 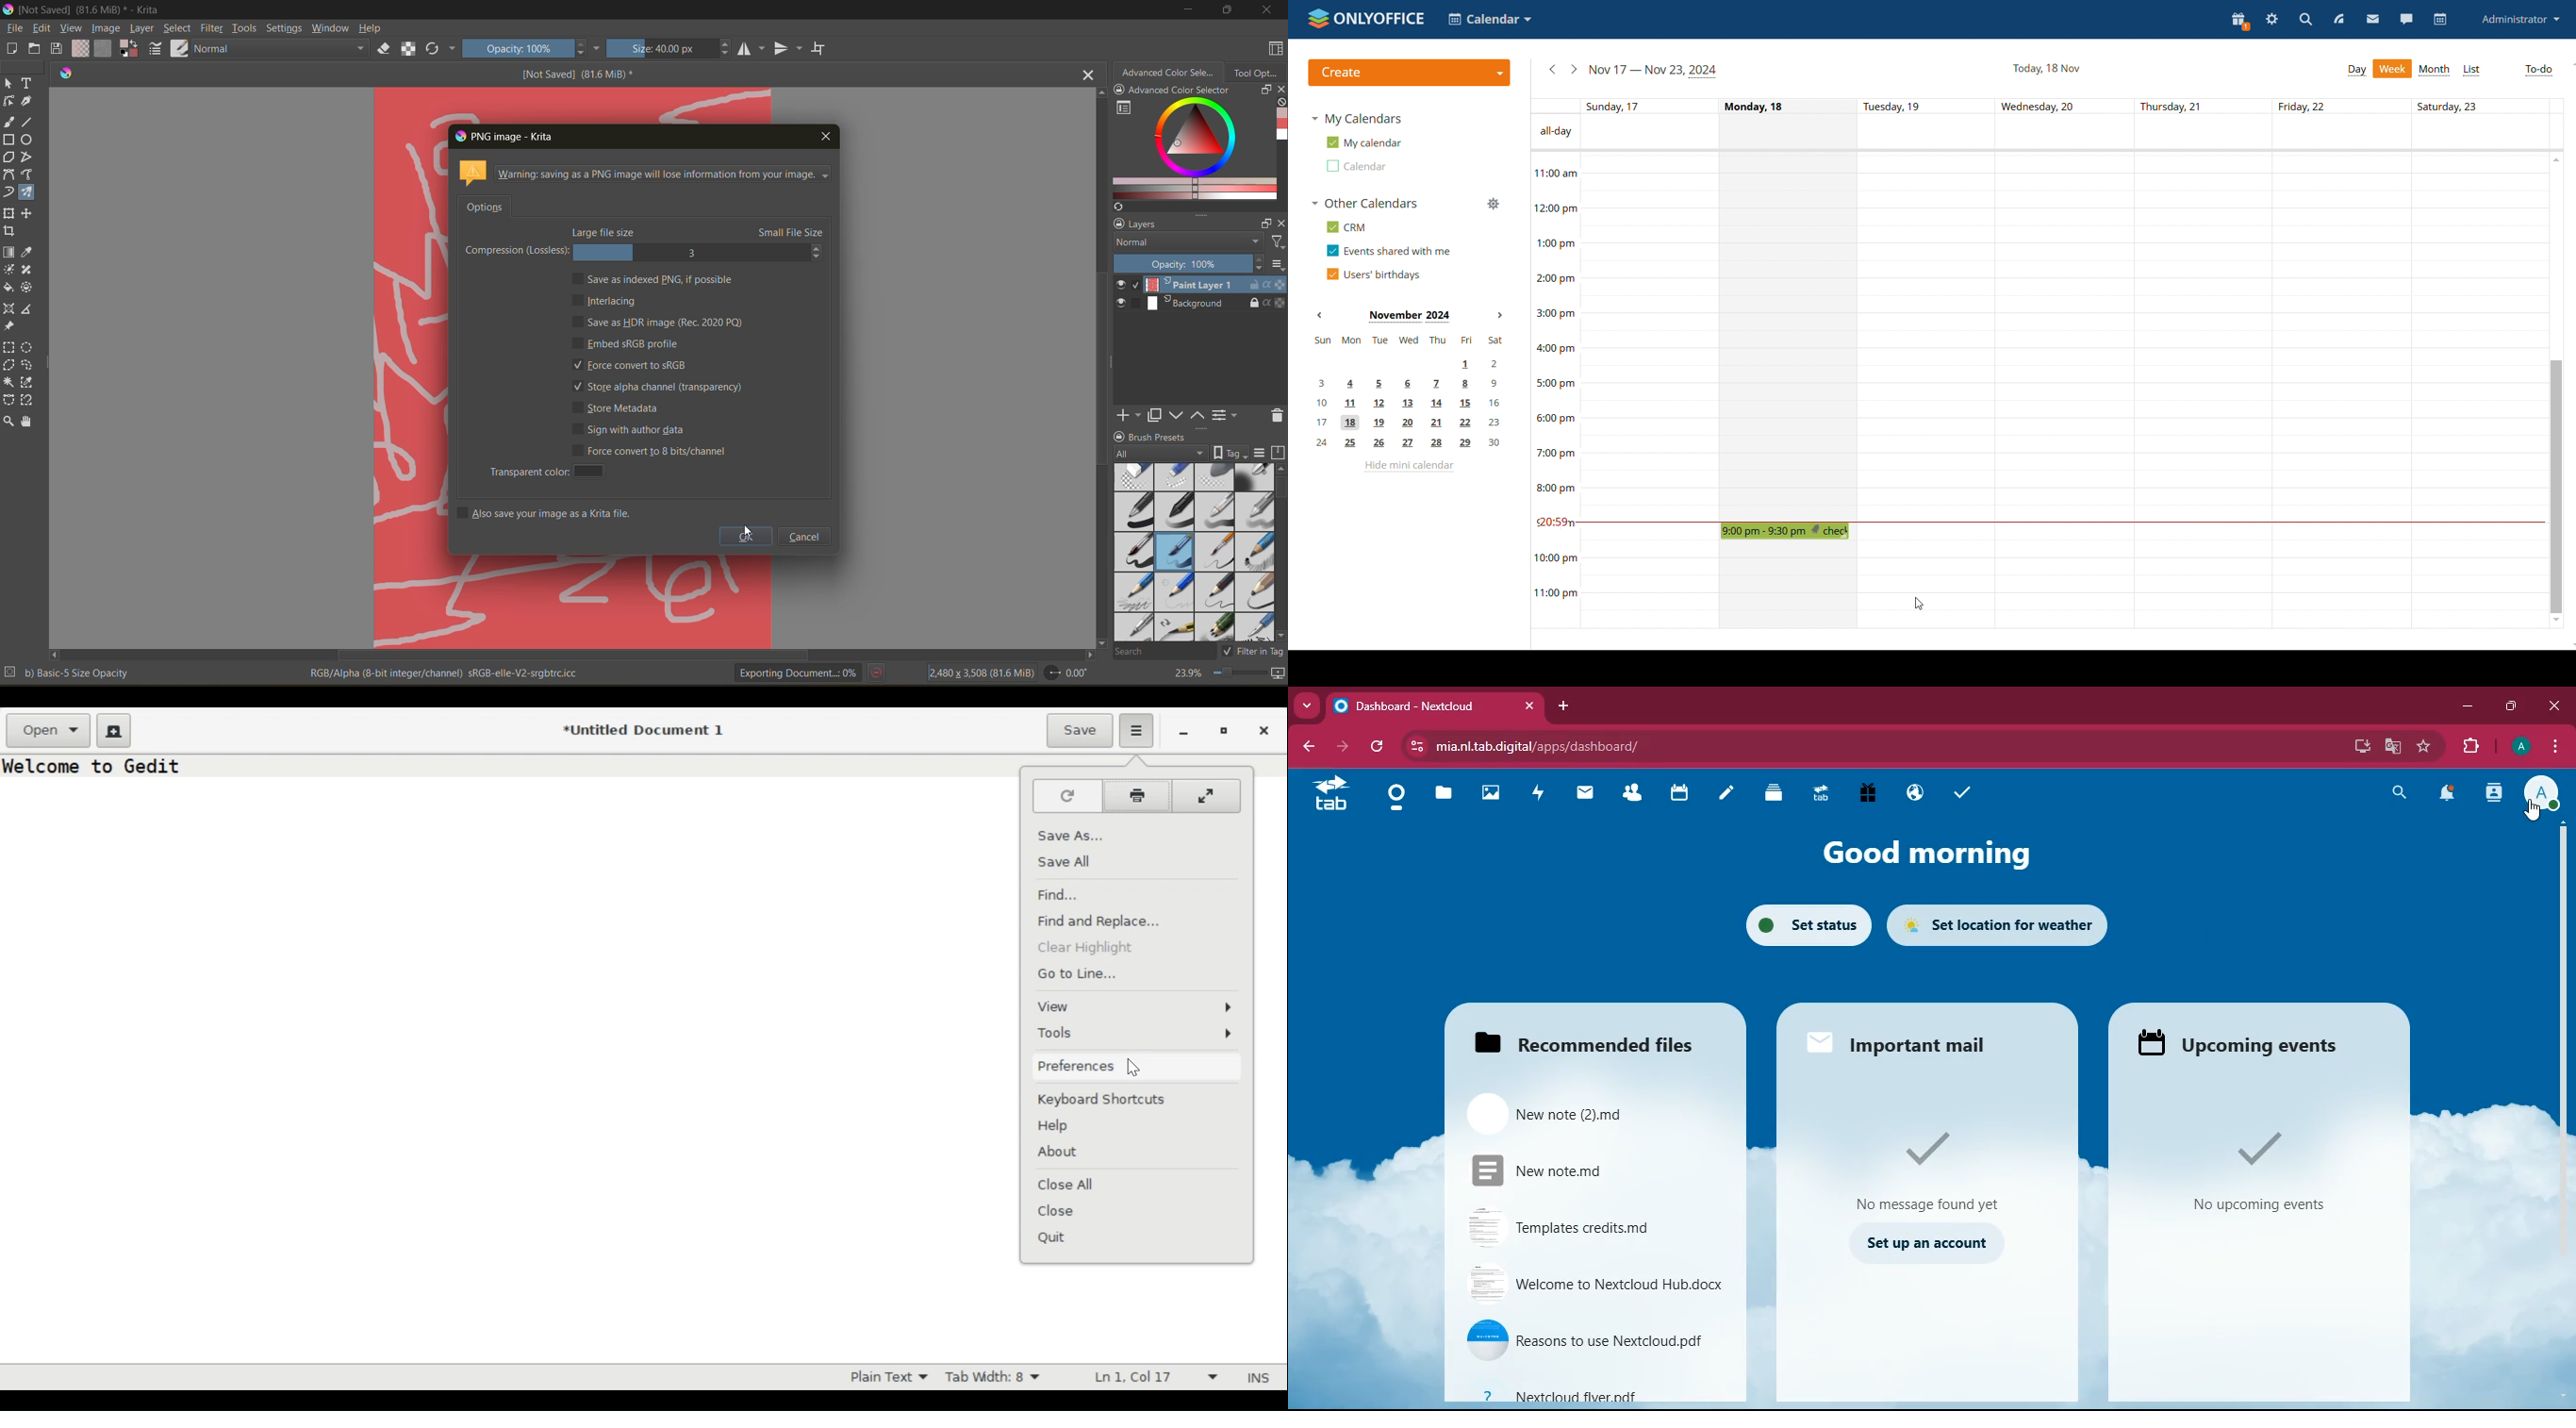 I want to click on search, so click(x=2397, y=795).